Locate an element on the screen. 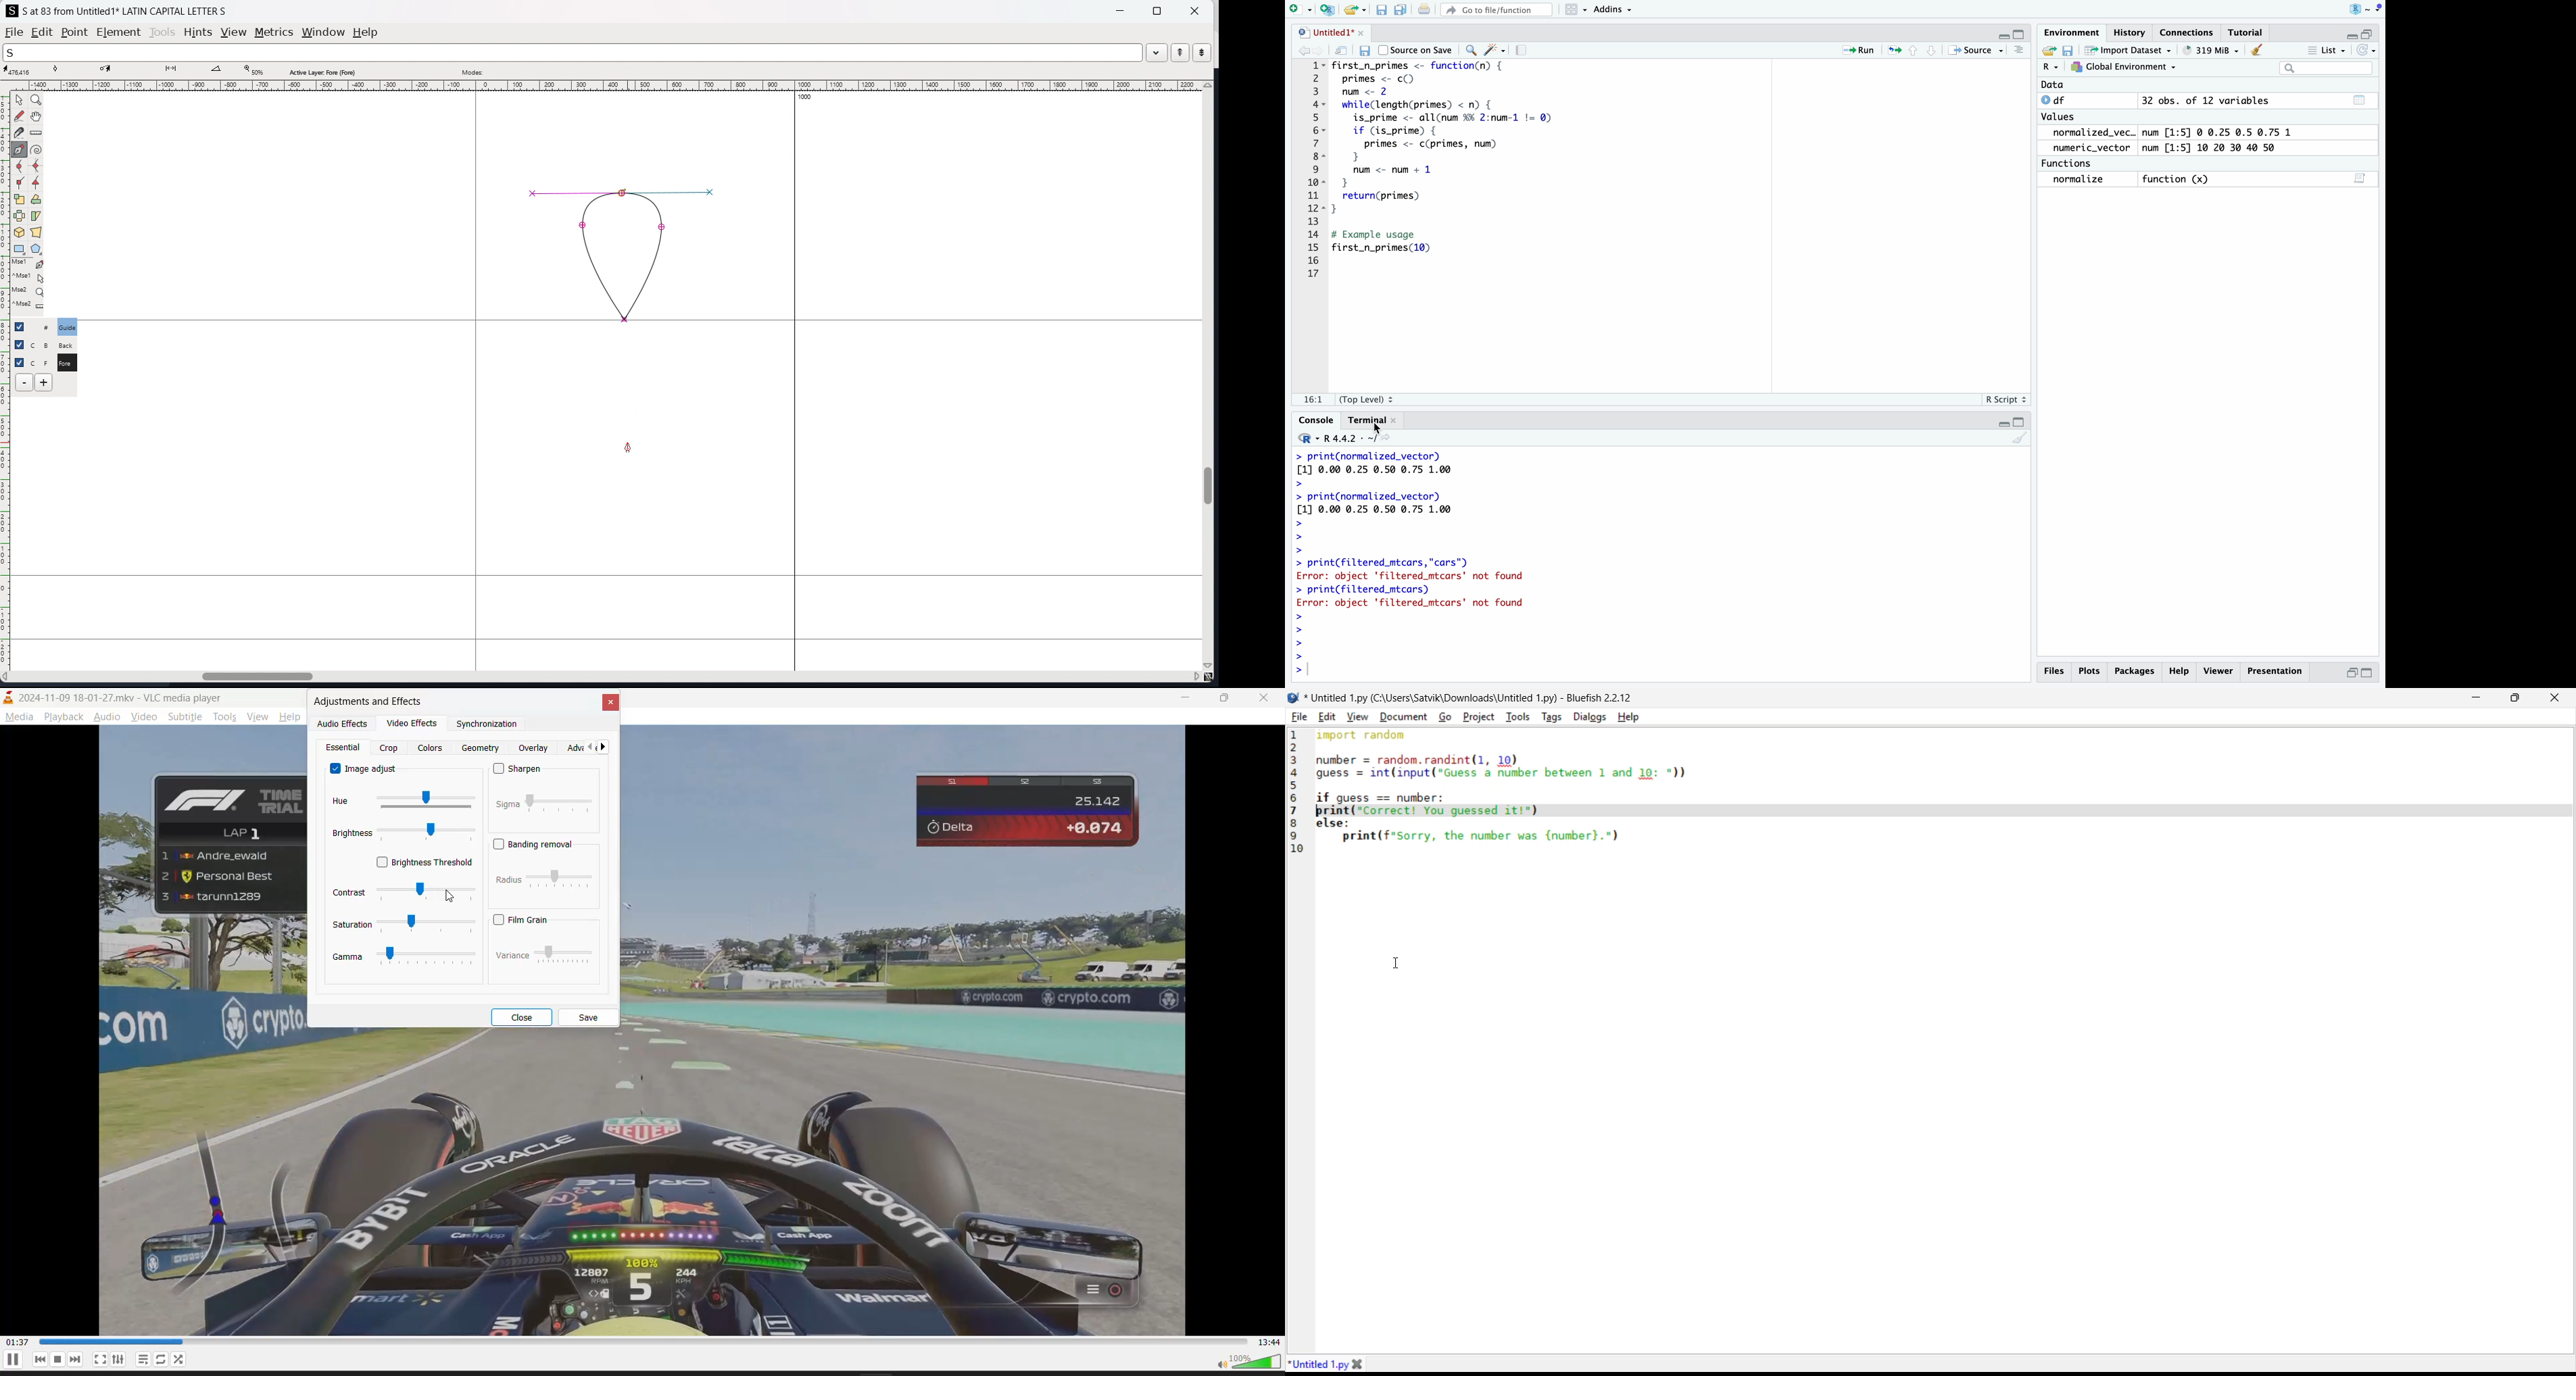  print current document is located at coordinates (1428, 11).